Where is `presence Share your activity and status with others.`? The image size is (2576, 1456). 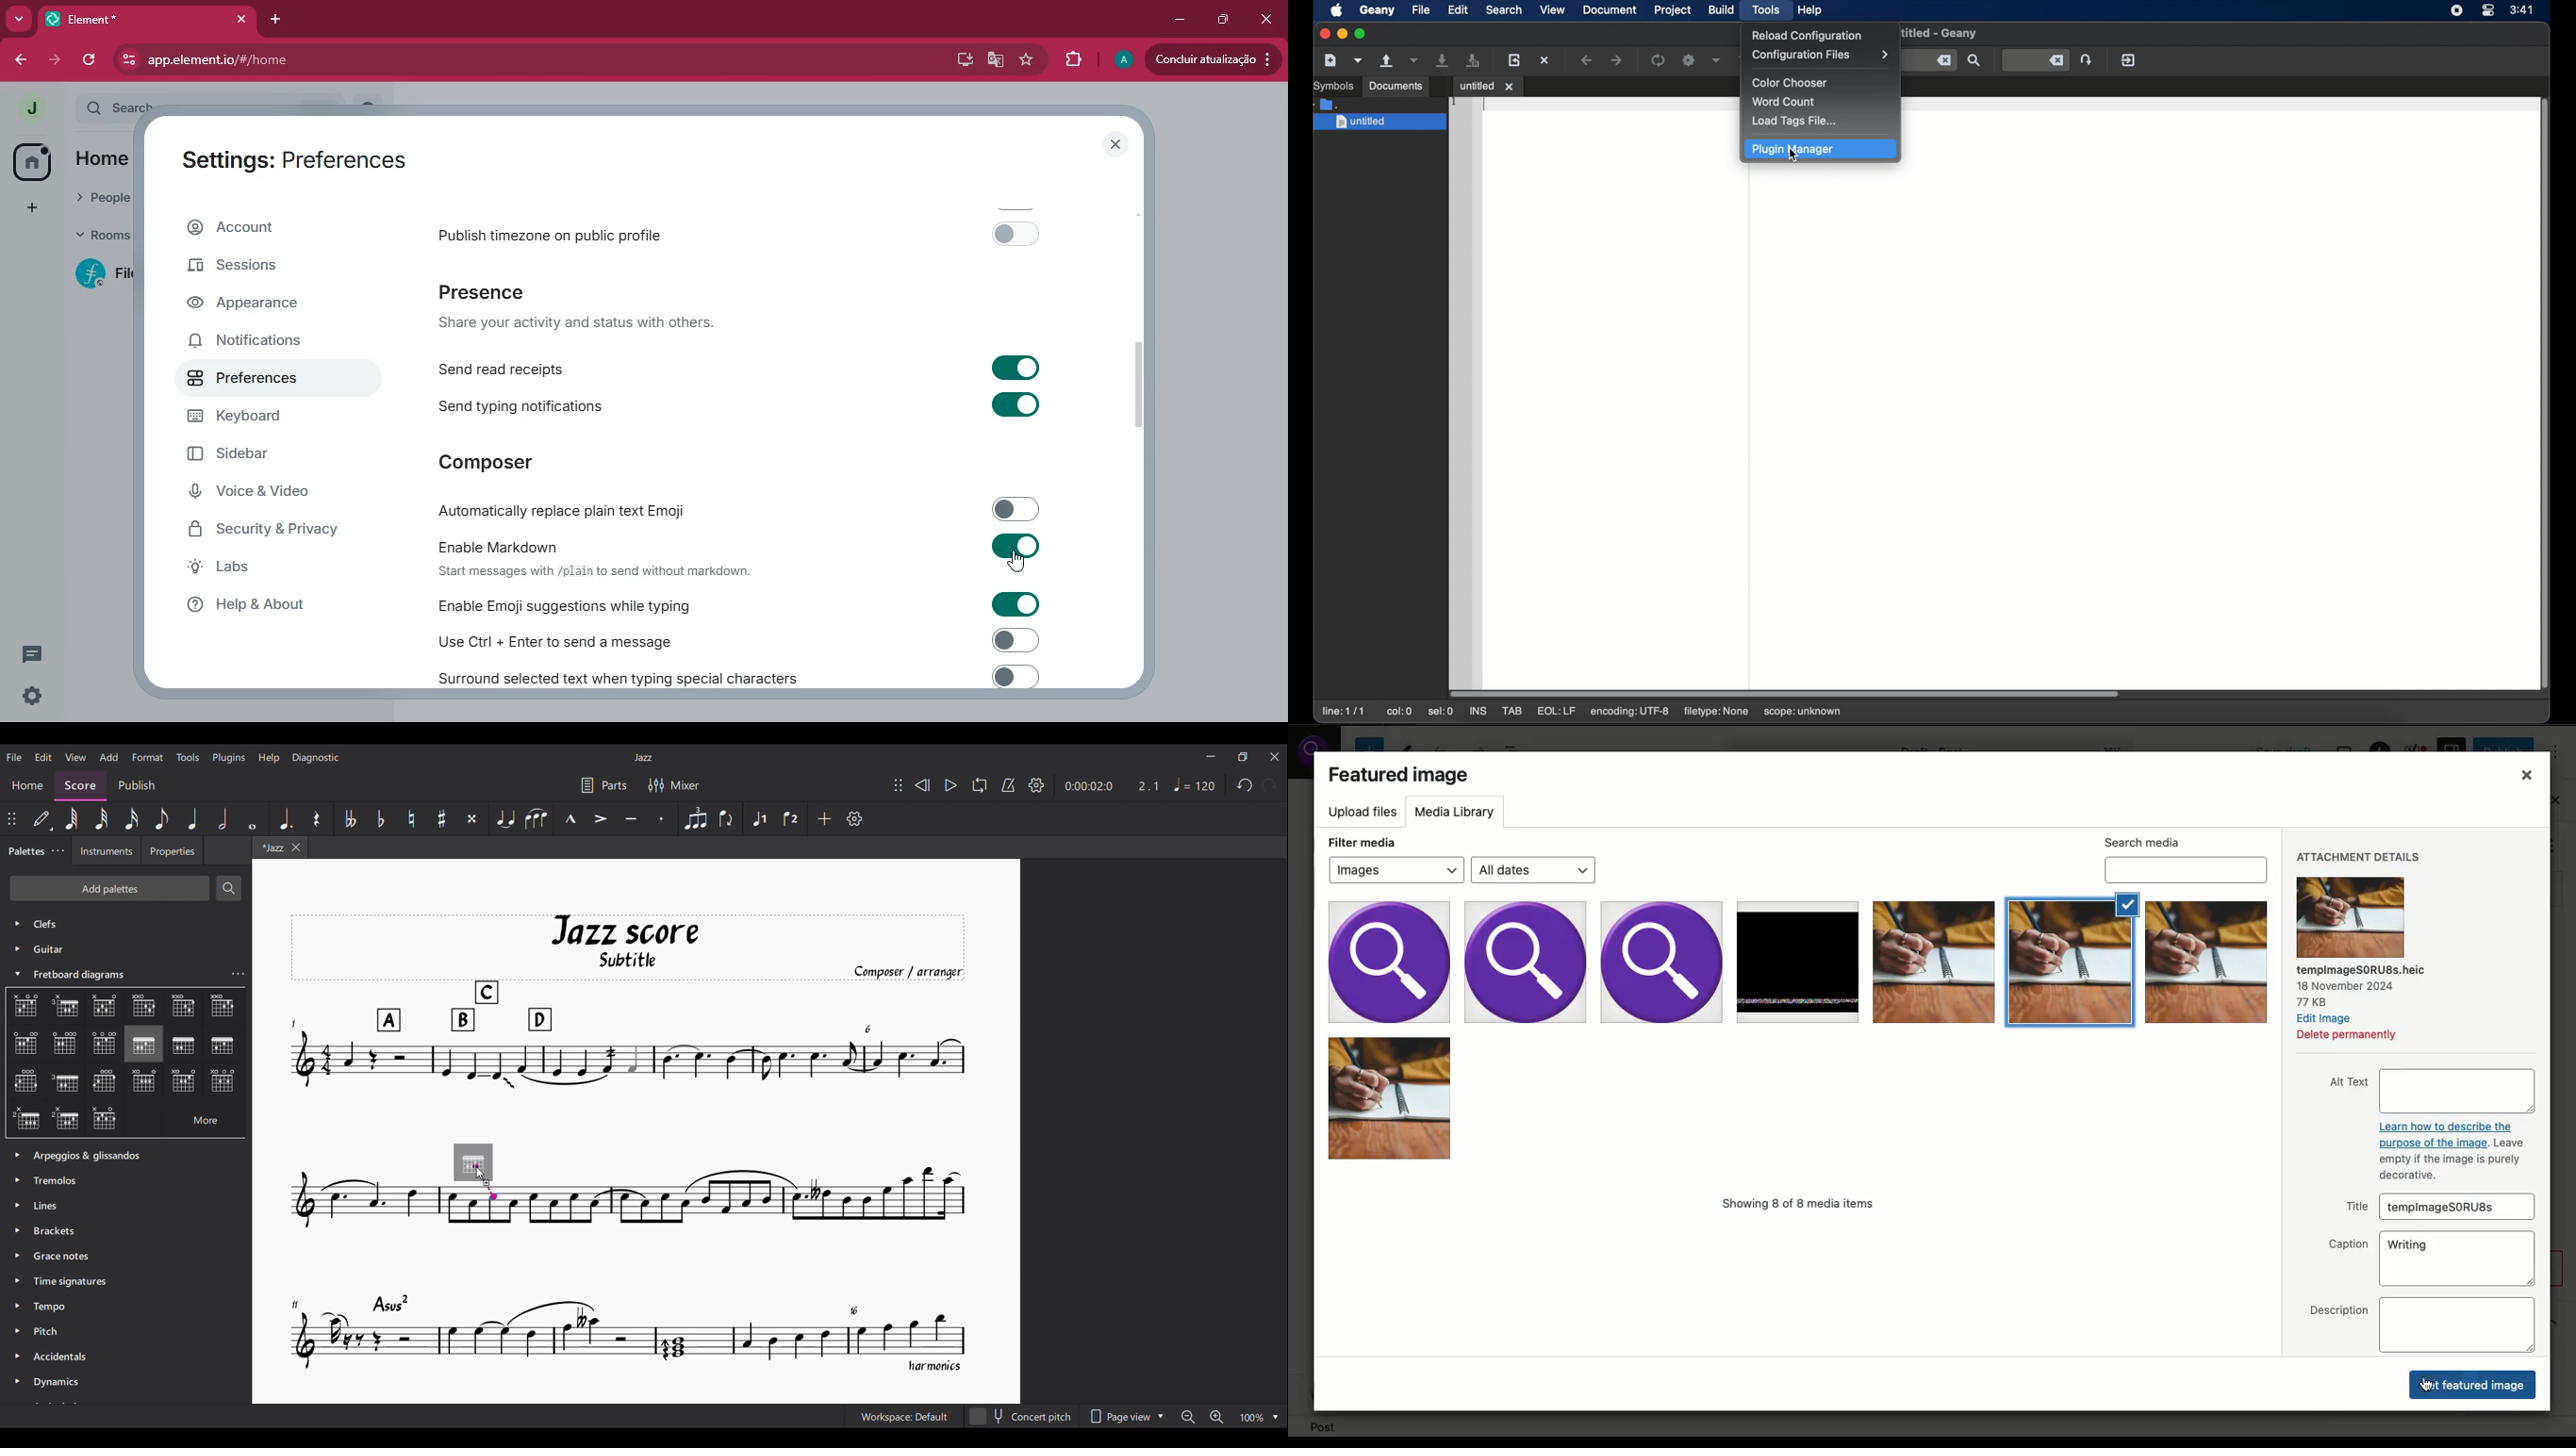
presence Share your activity and status with others. is located at coordinates (588, 307).